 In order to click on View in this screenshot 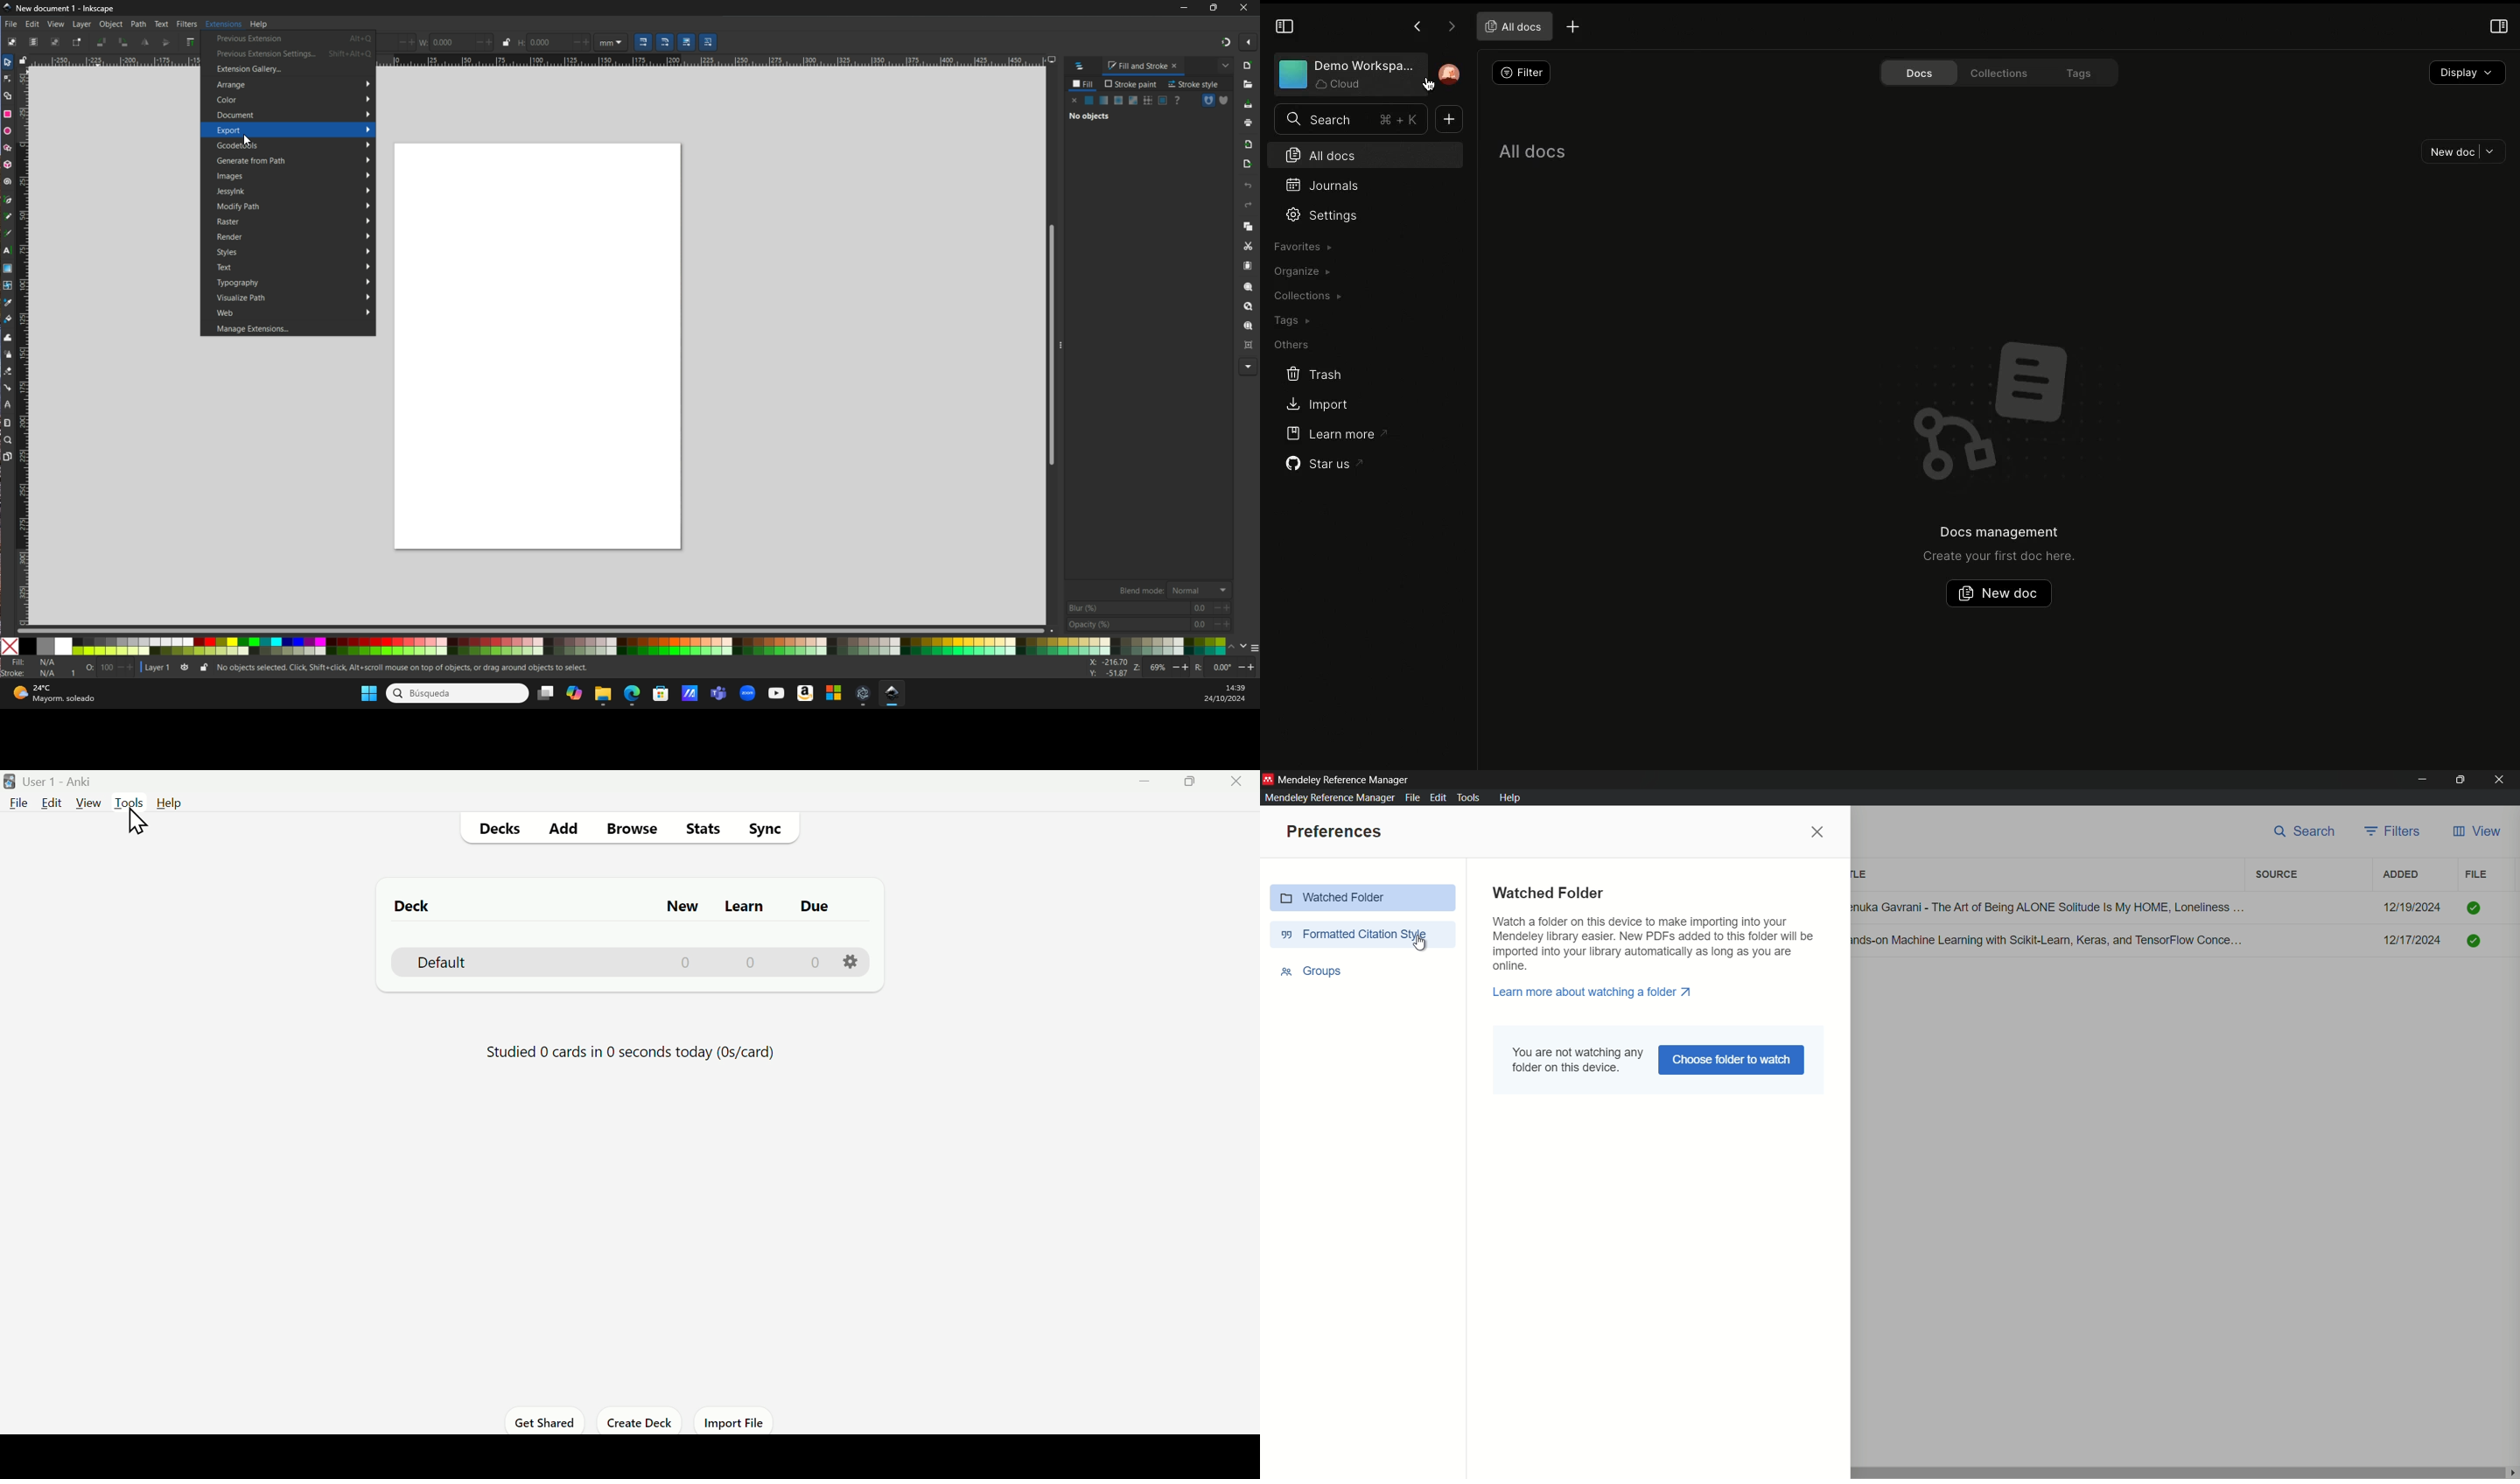, I will do `click(86, 802)`.